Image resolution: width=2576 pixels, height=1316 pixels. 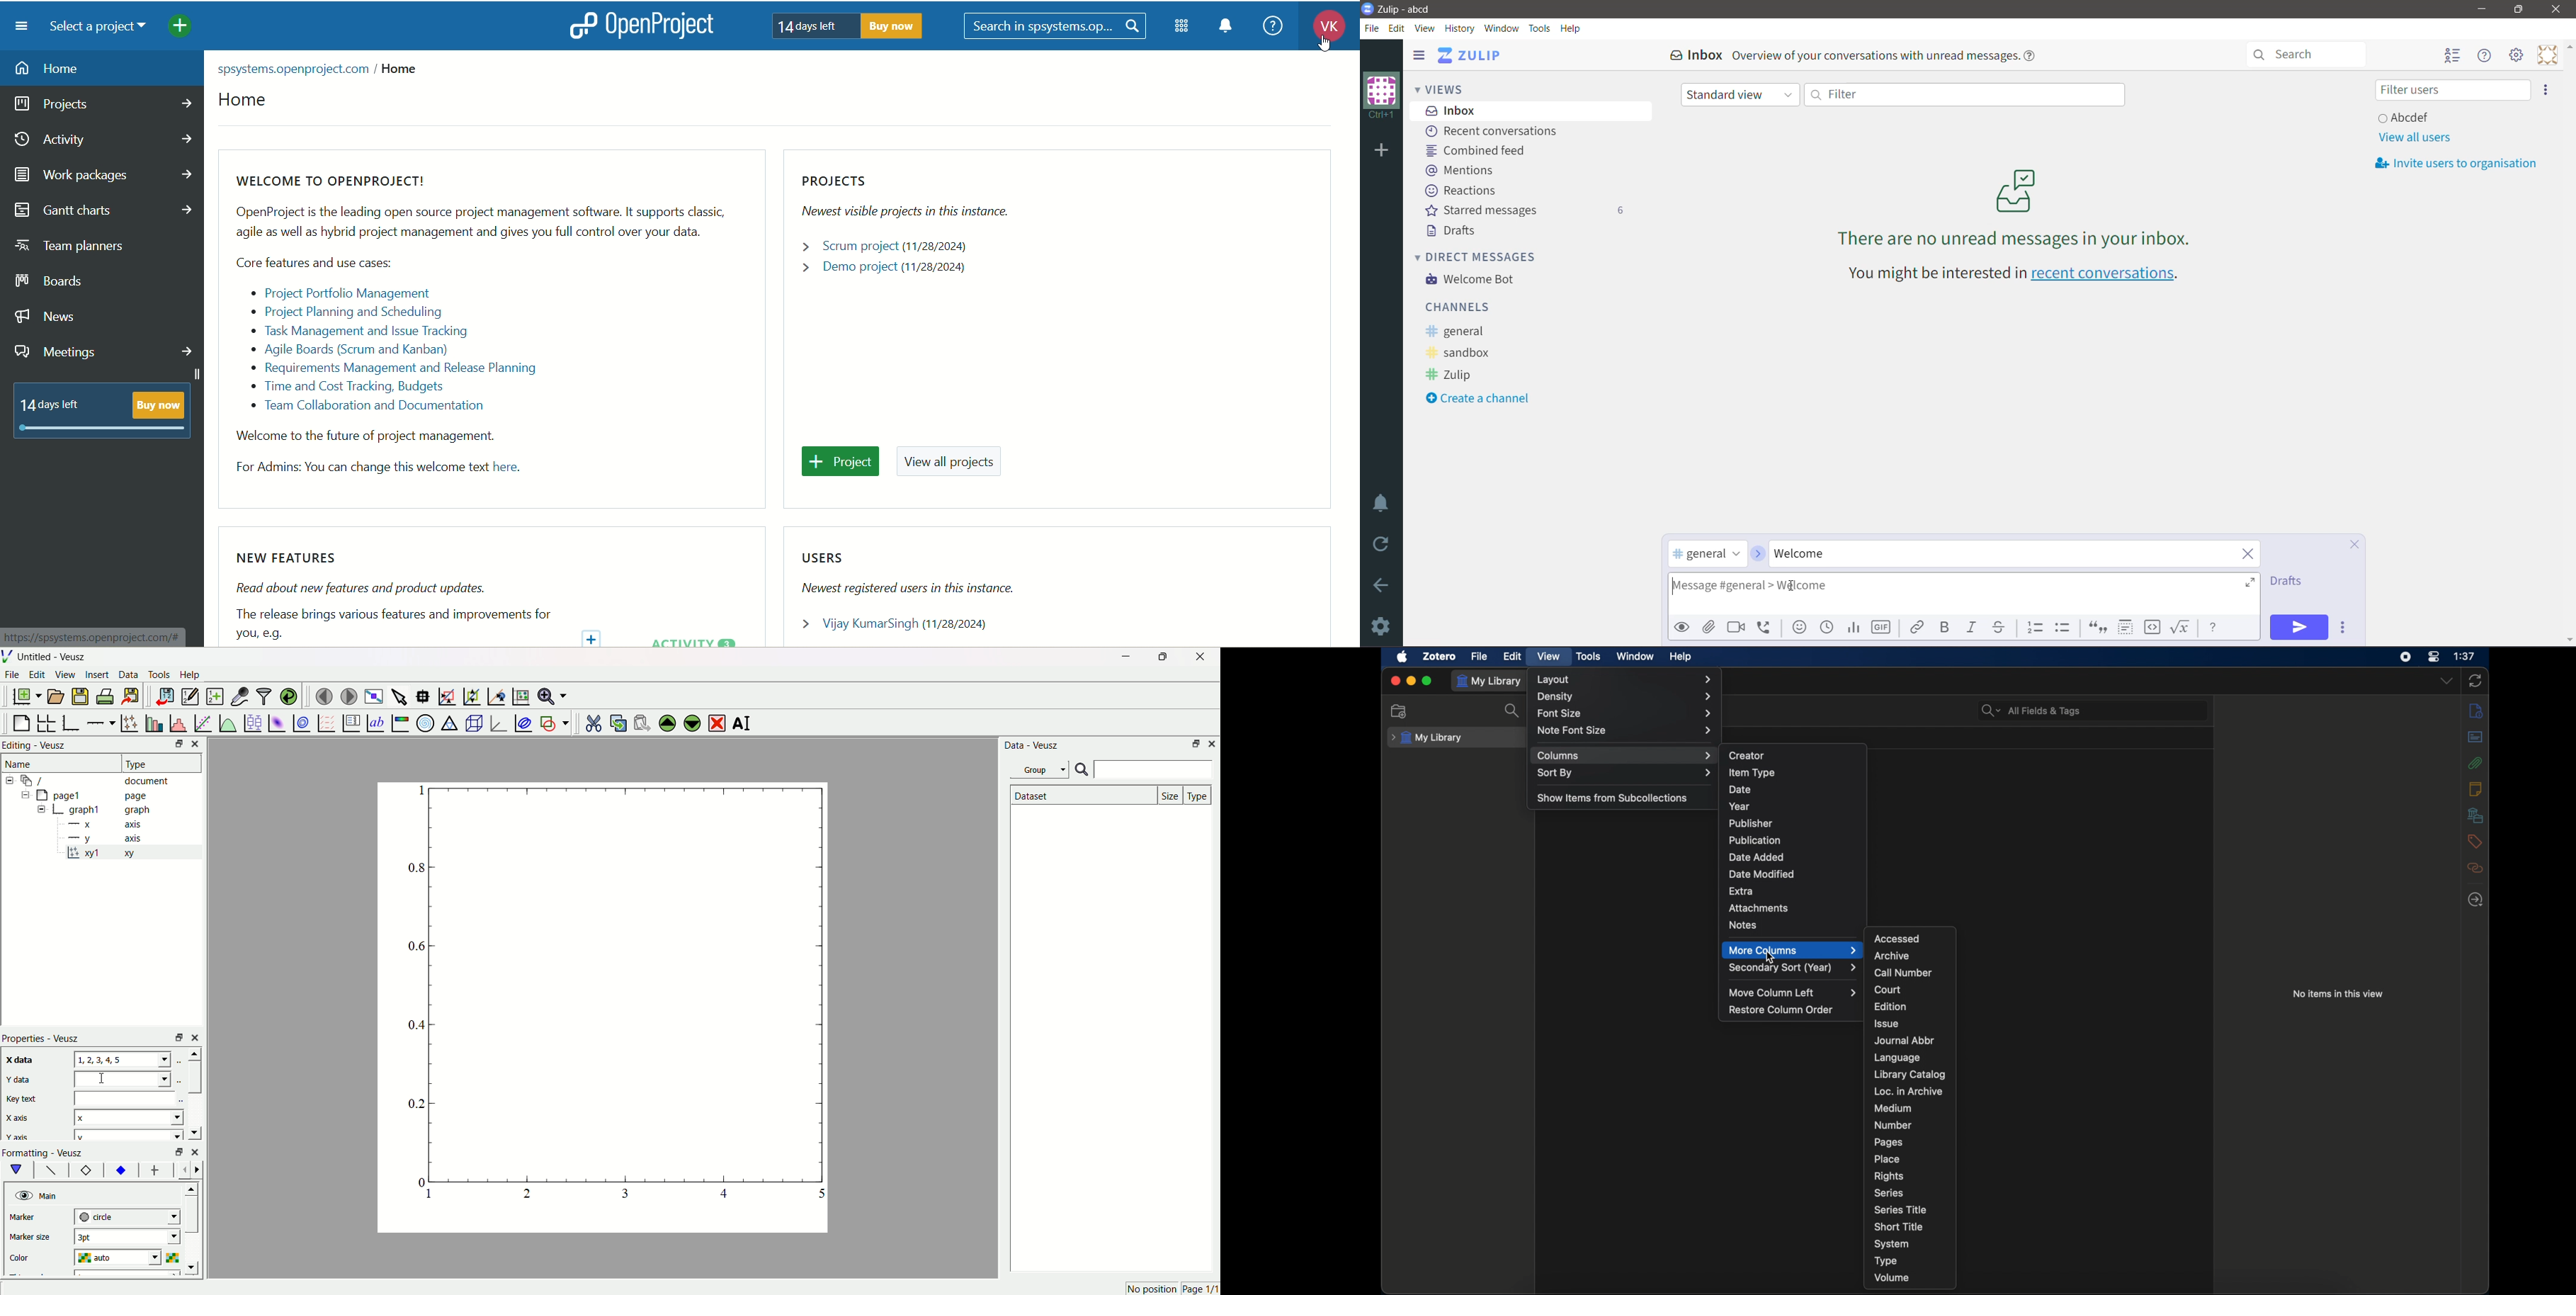 I want to click on move down, so click(x=195, y=1268).